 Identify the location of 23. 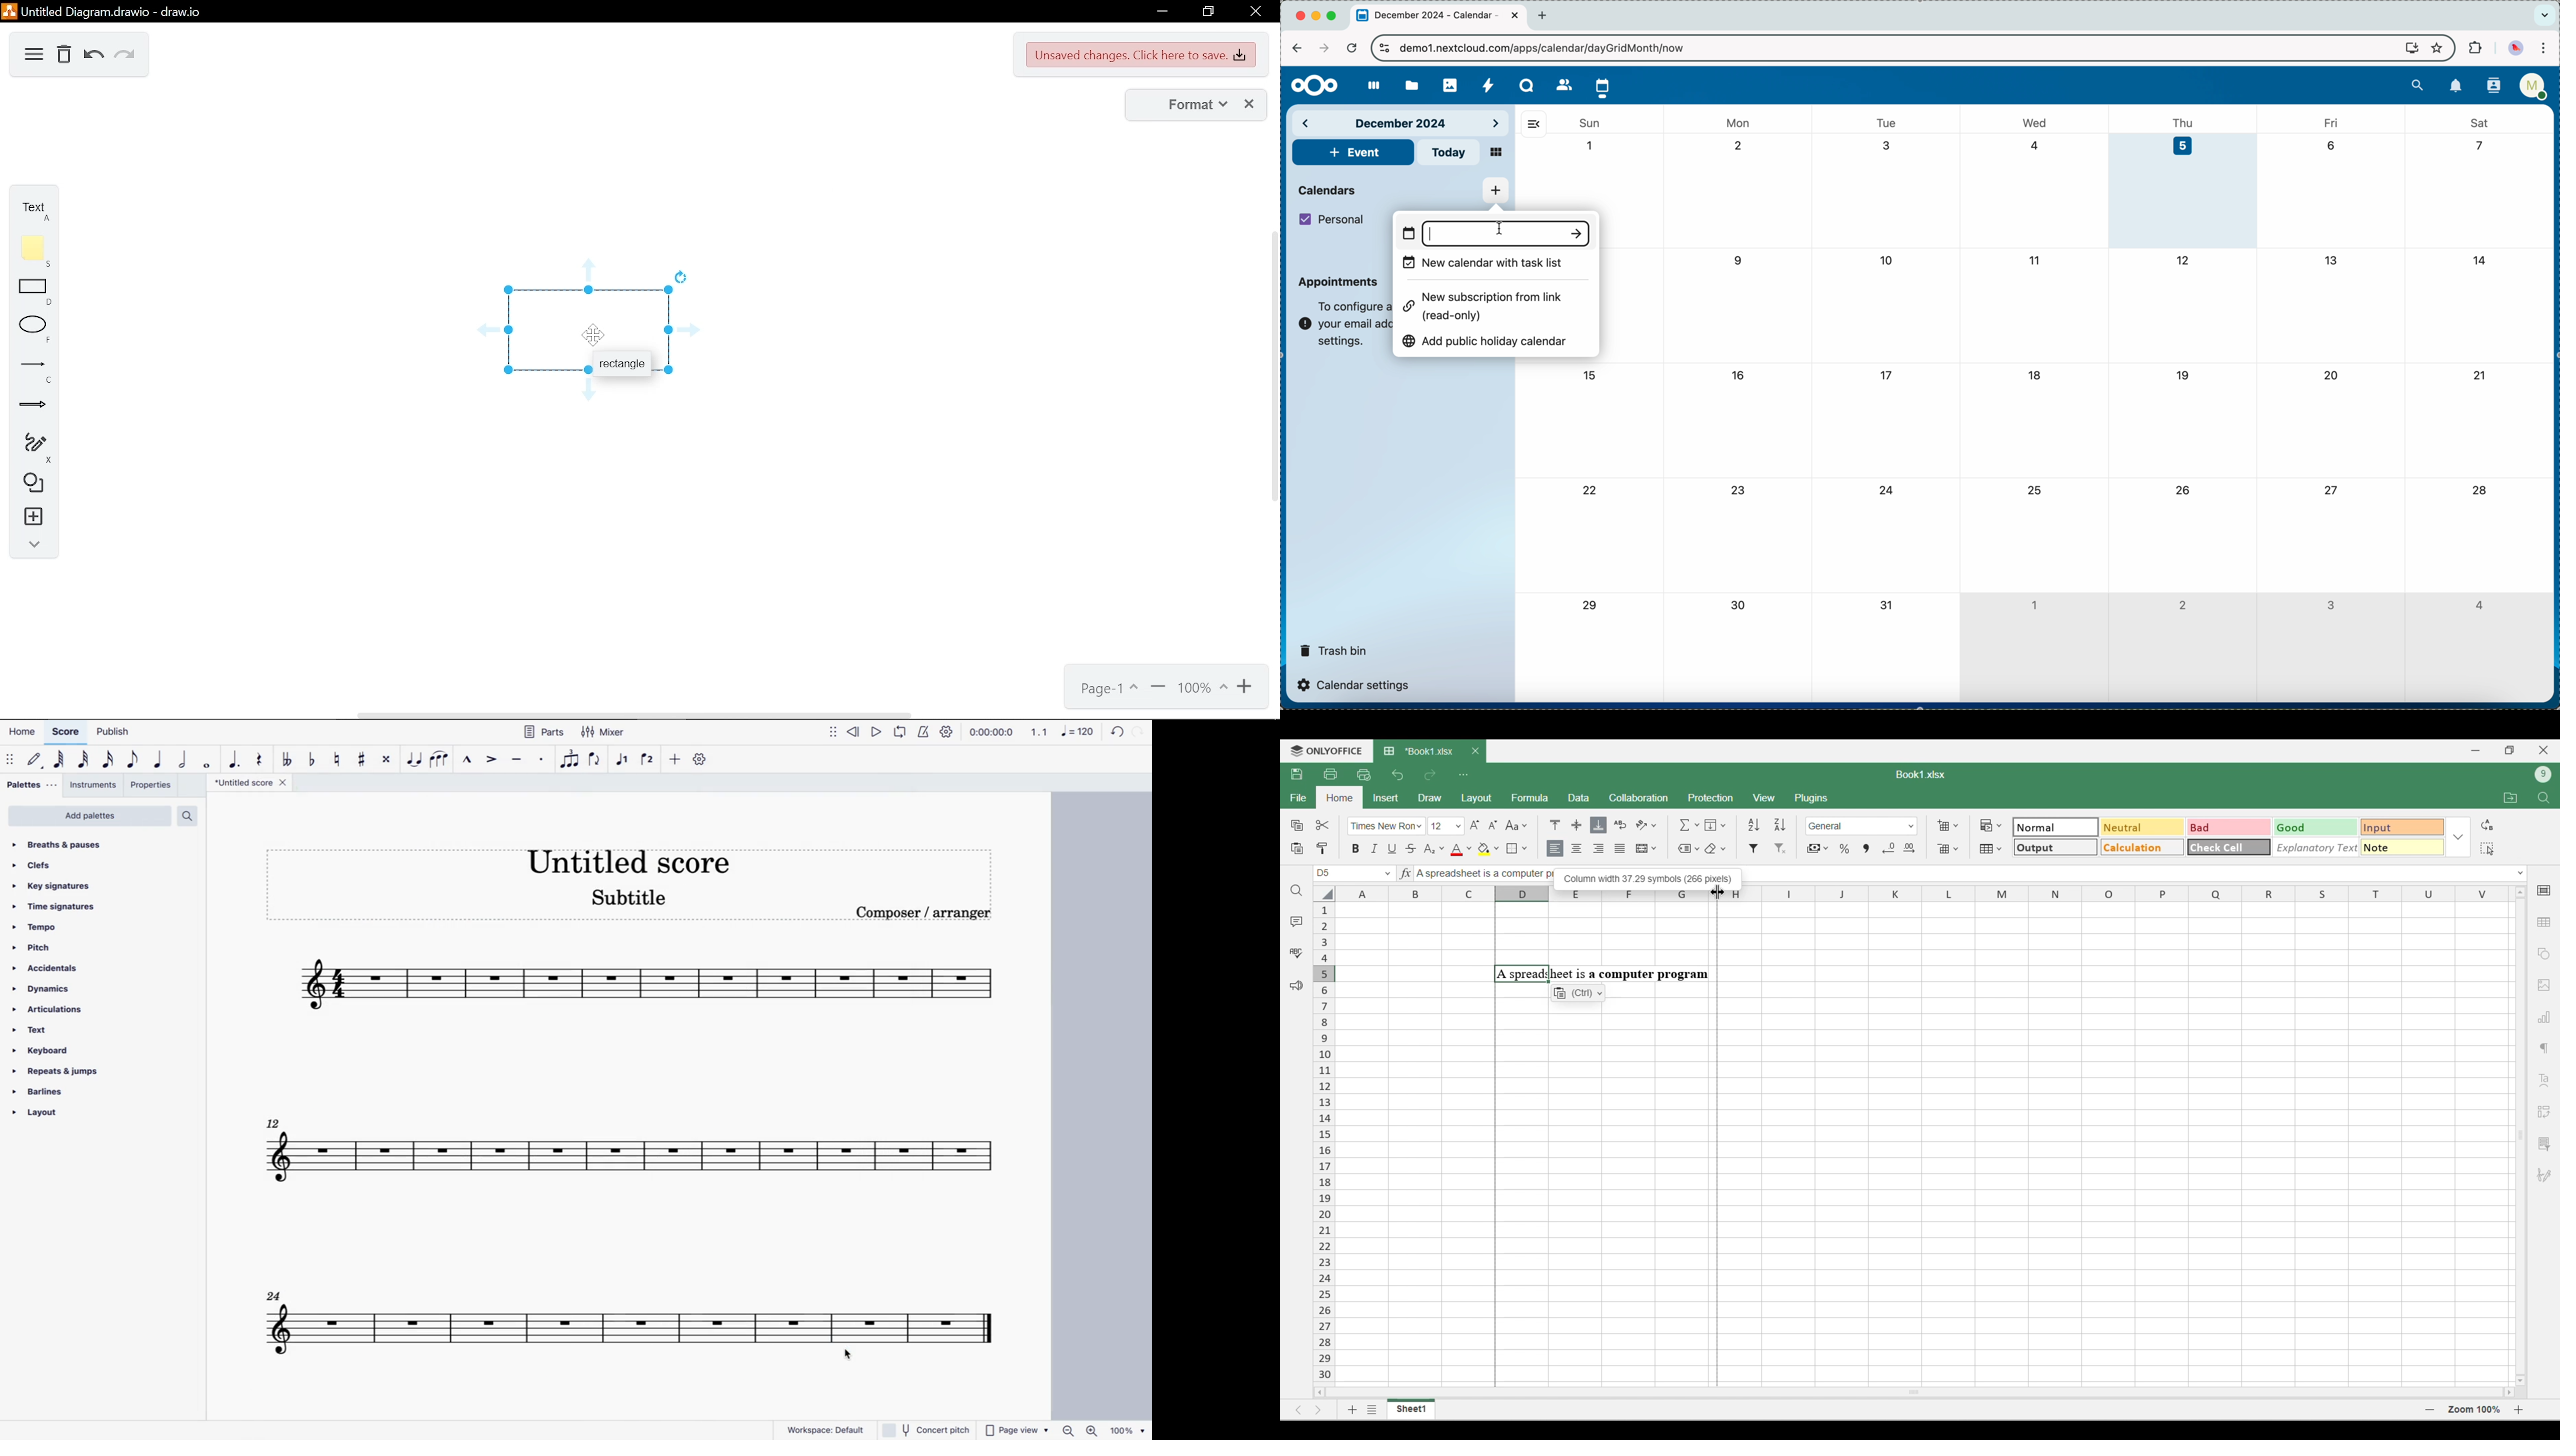
(1741, 491).